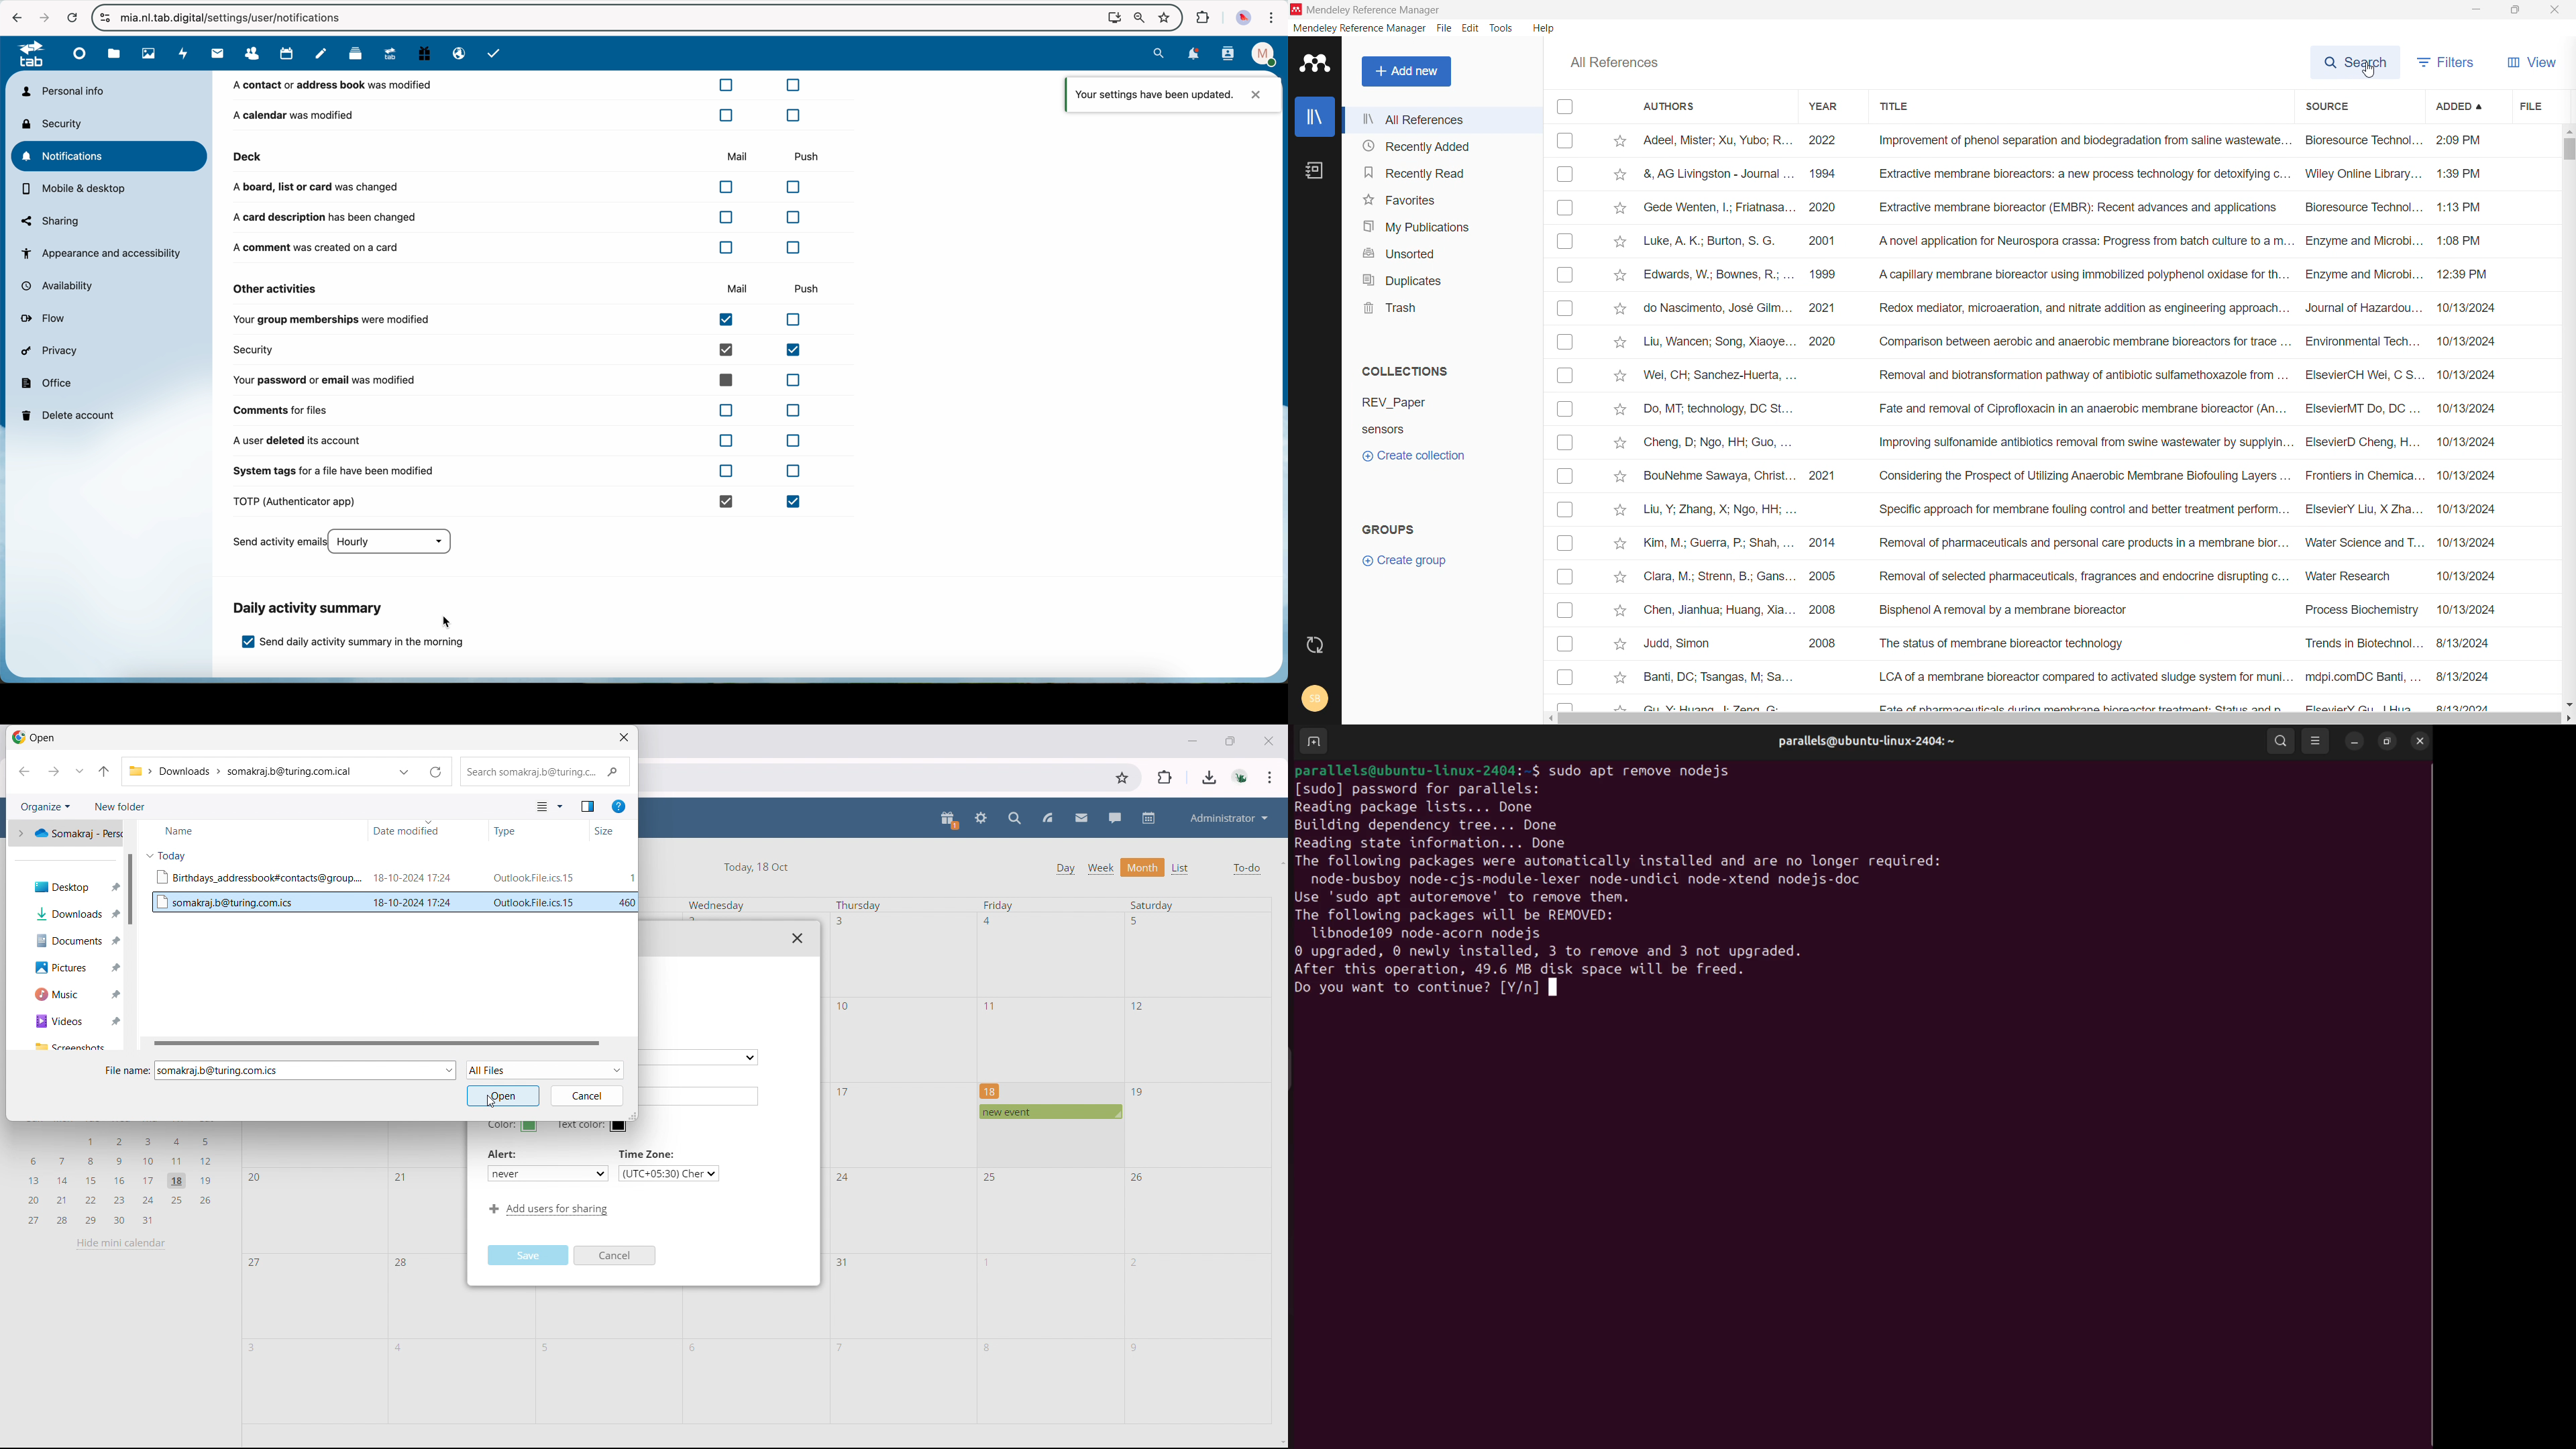  Describe the element at coordinates (1566, 646) in the screenshot. I see `Checkbox` at that location.